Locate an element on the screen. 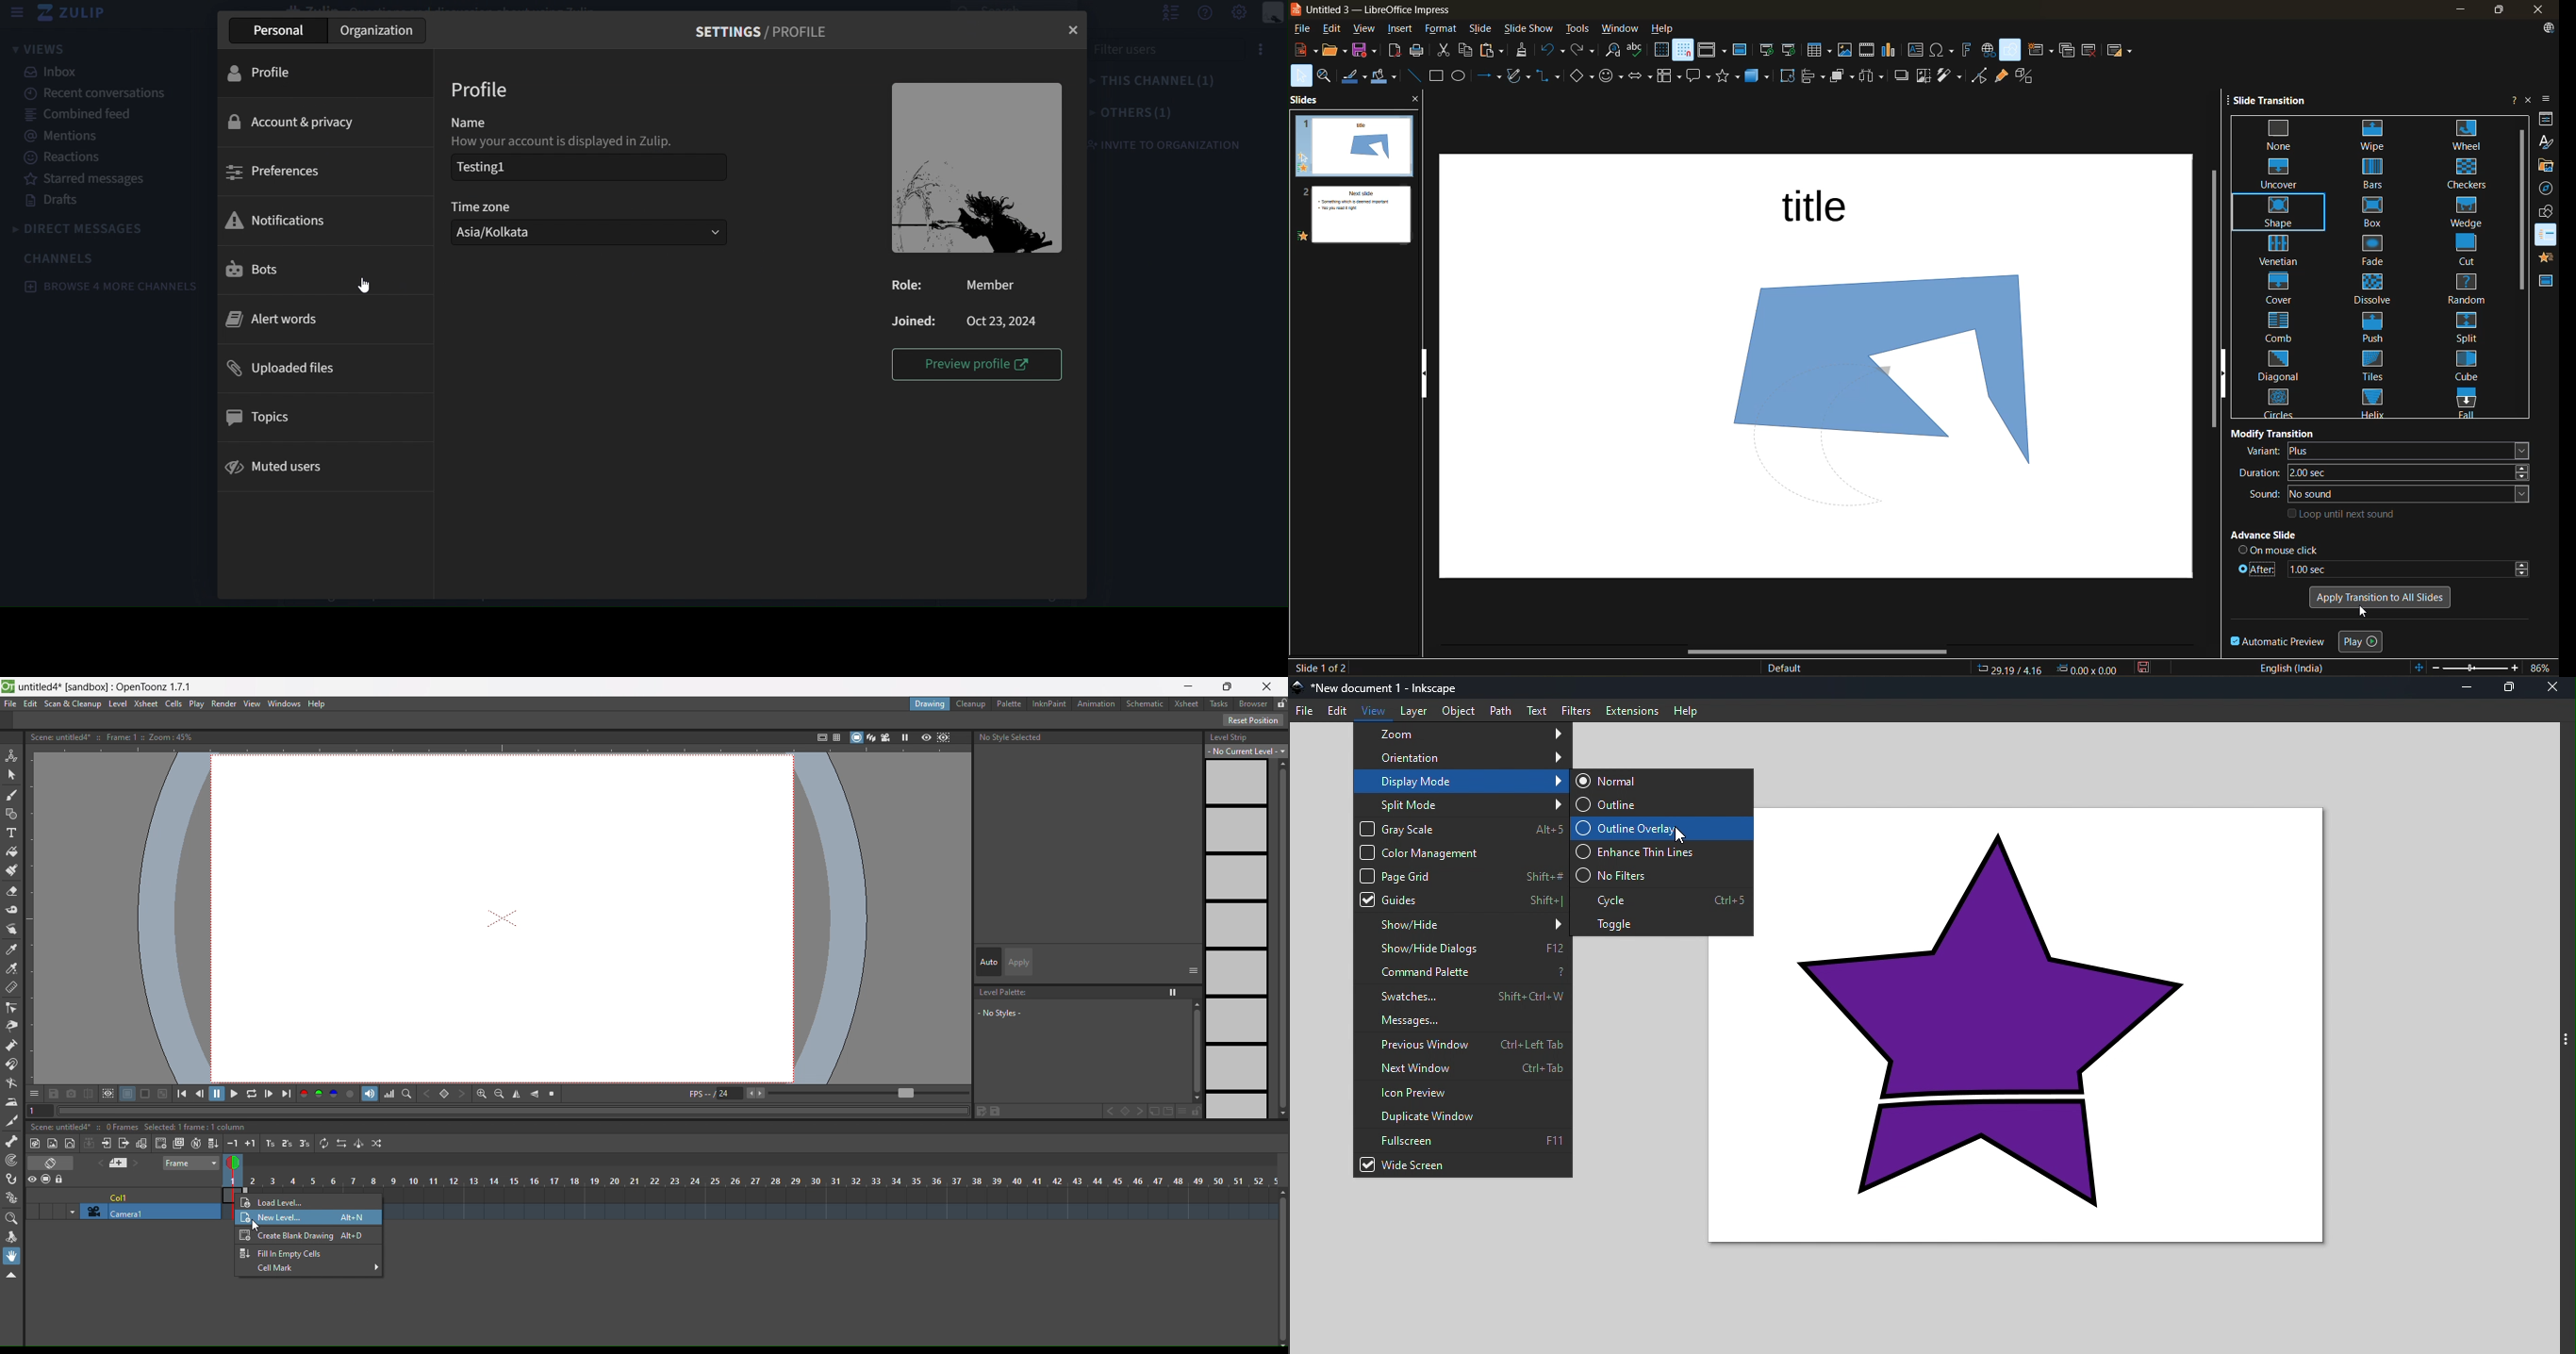 Image resolution: width=2576 pixels, height=1372 pixels. duplicate slide is located at coordinates (2067, 50).